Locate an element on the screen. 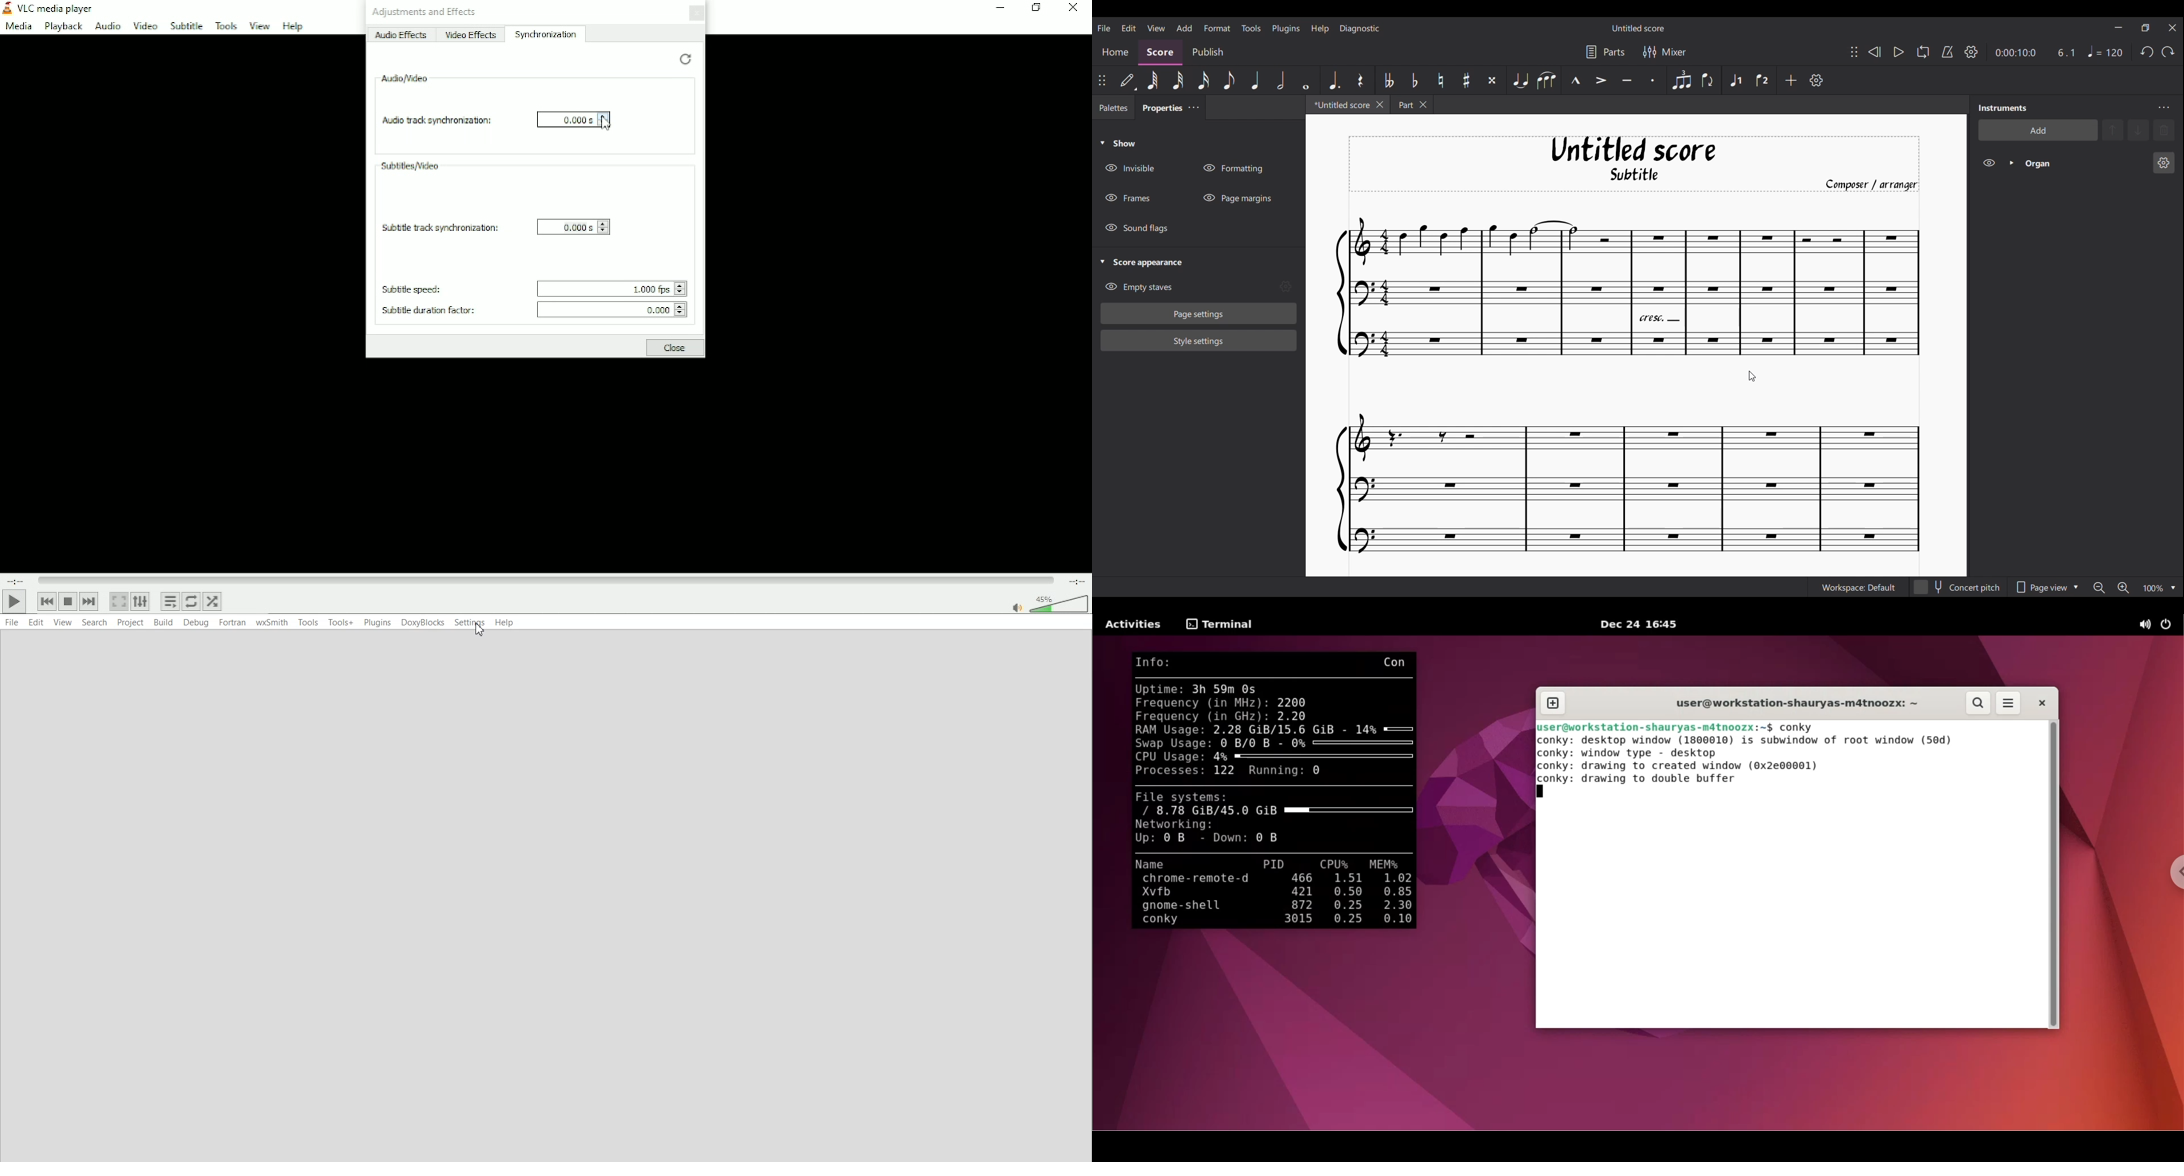  Total duration is located at coordinates (1077, 581).